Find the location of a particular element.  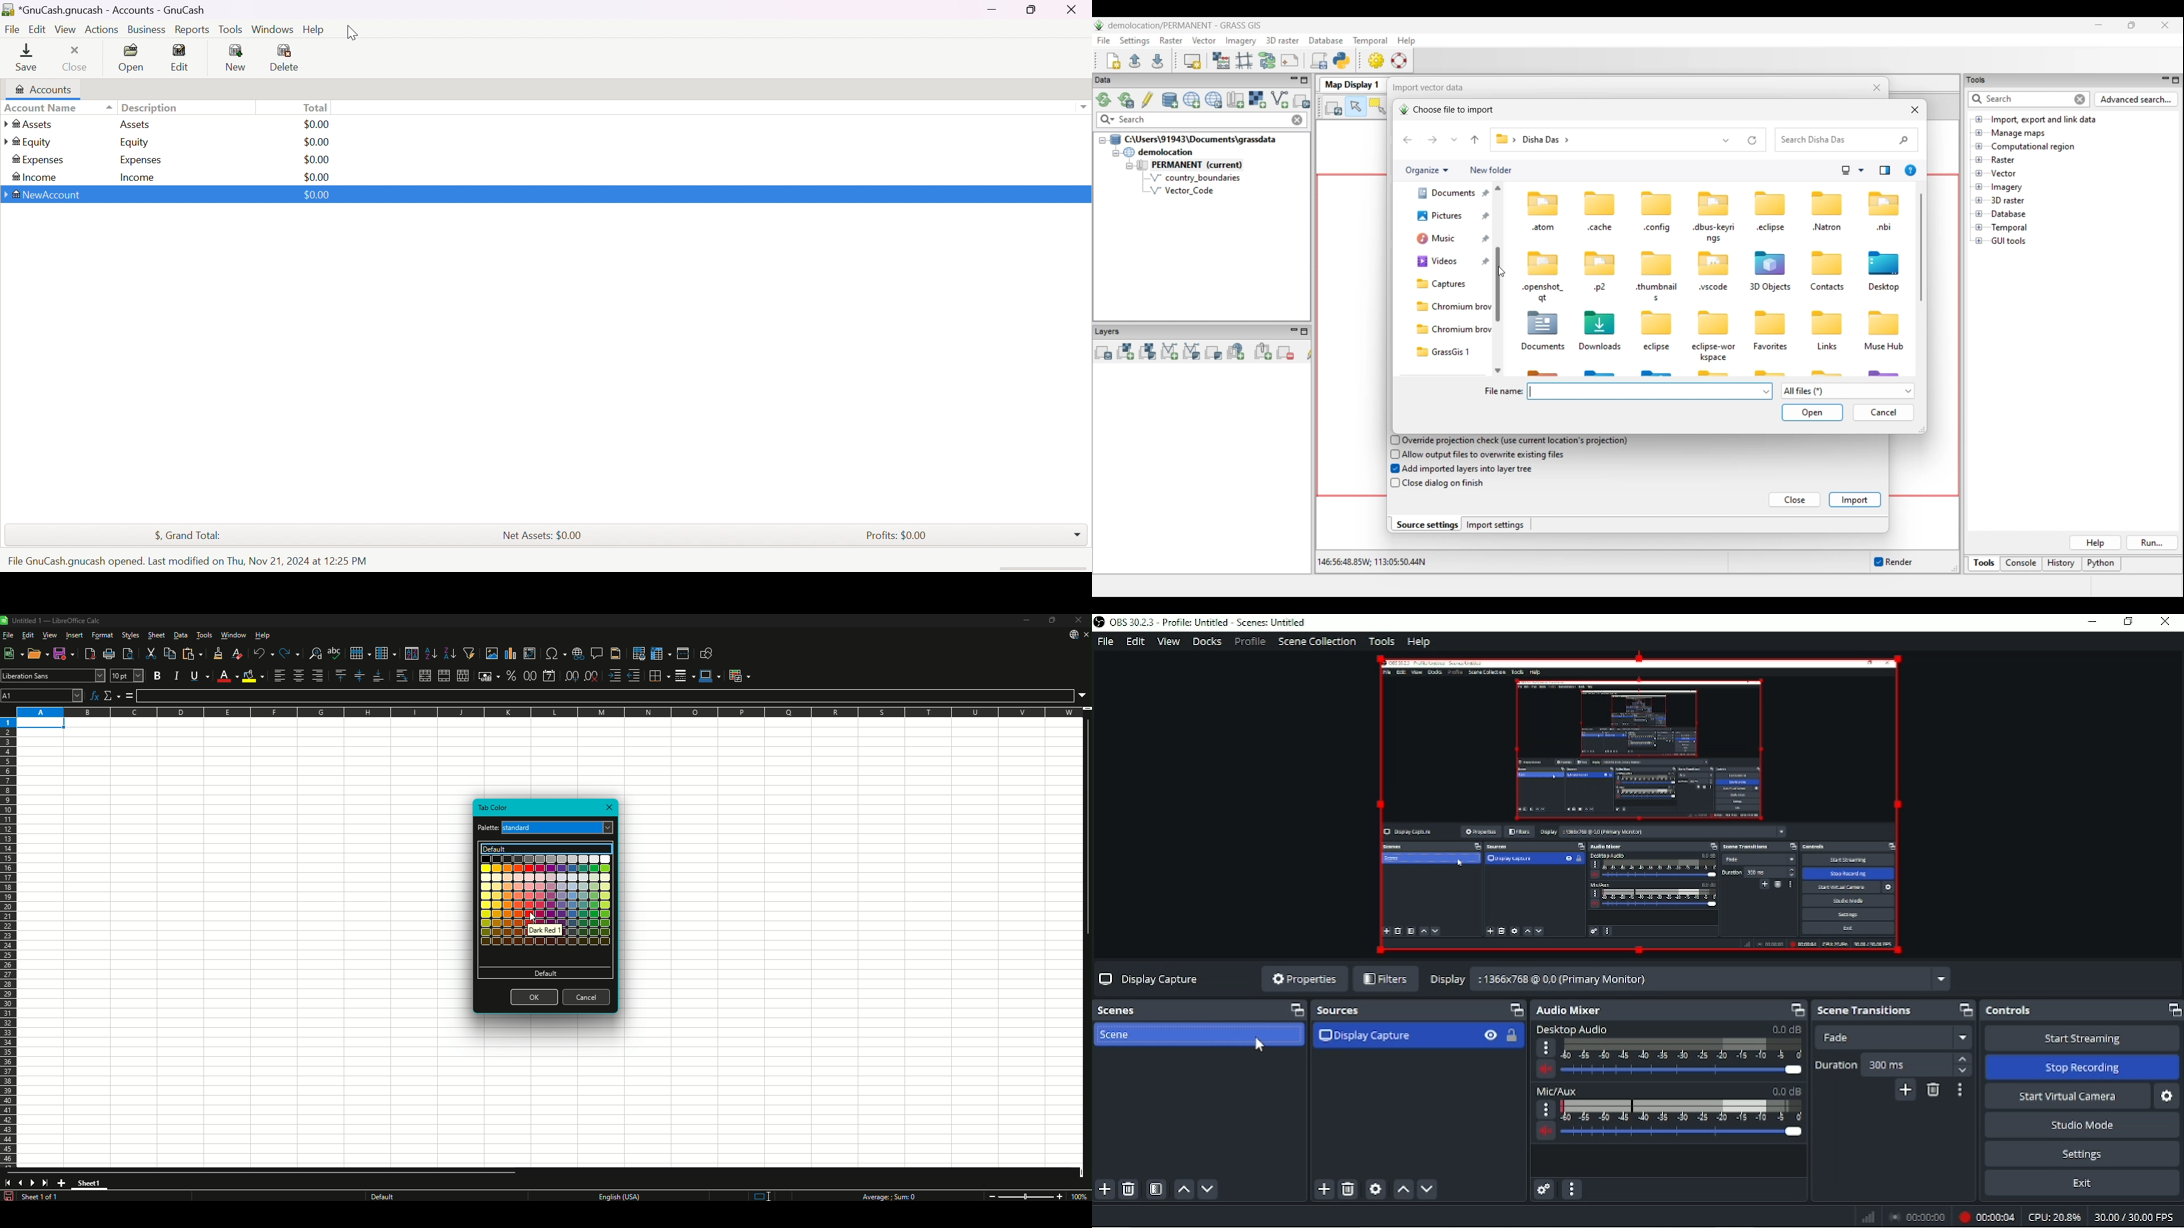

Unmerge Cells is located at coordinates (463, 676).